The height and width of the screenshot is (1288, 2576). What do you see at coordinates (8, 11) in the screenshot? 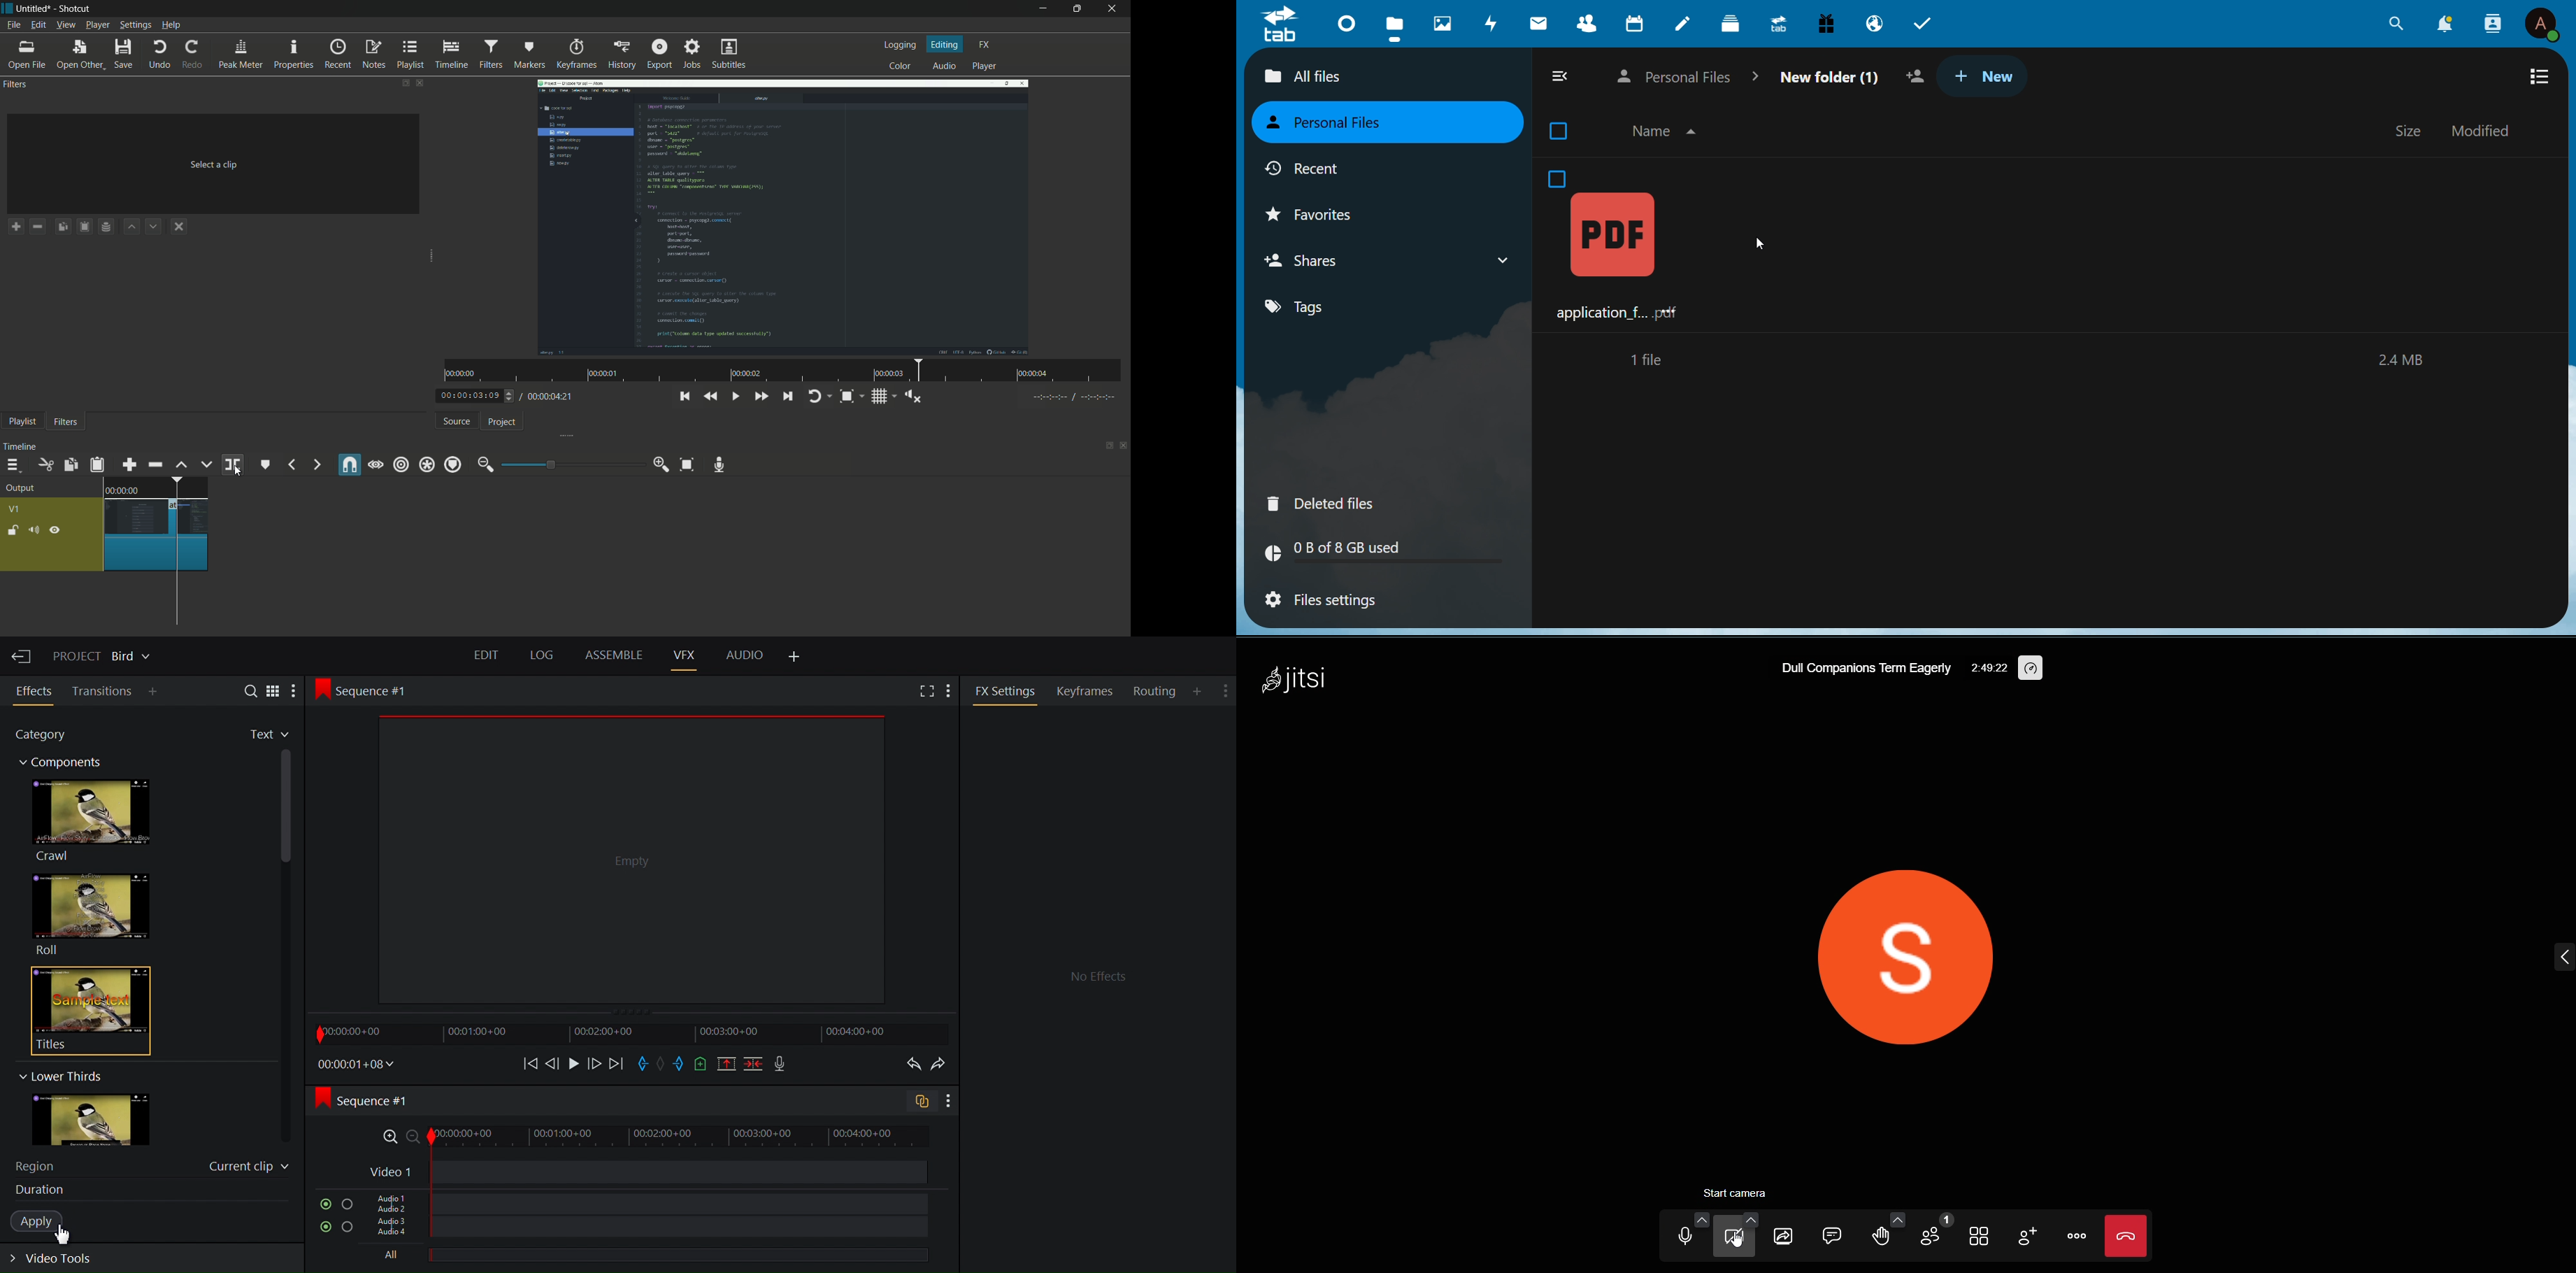
I see `app icon` at bounding box center [8, 11].